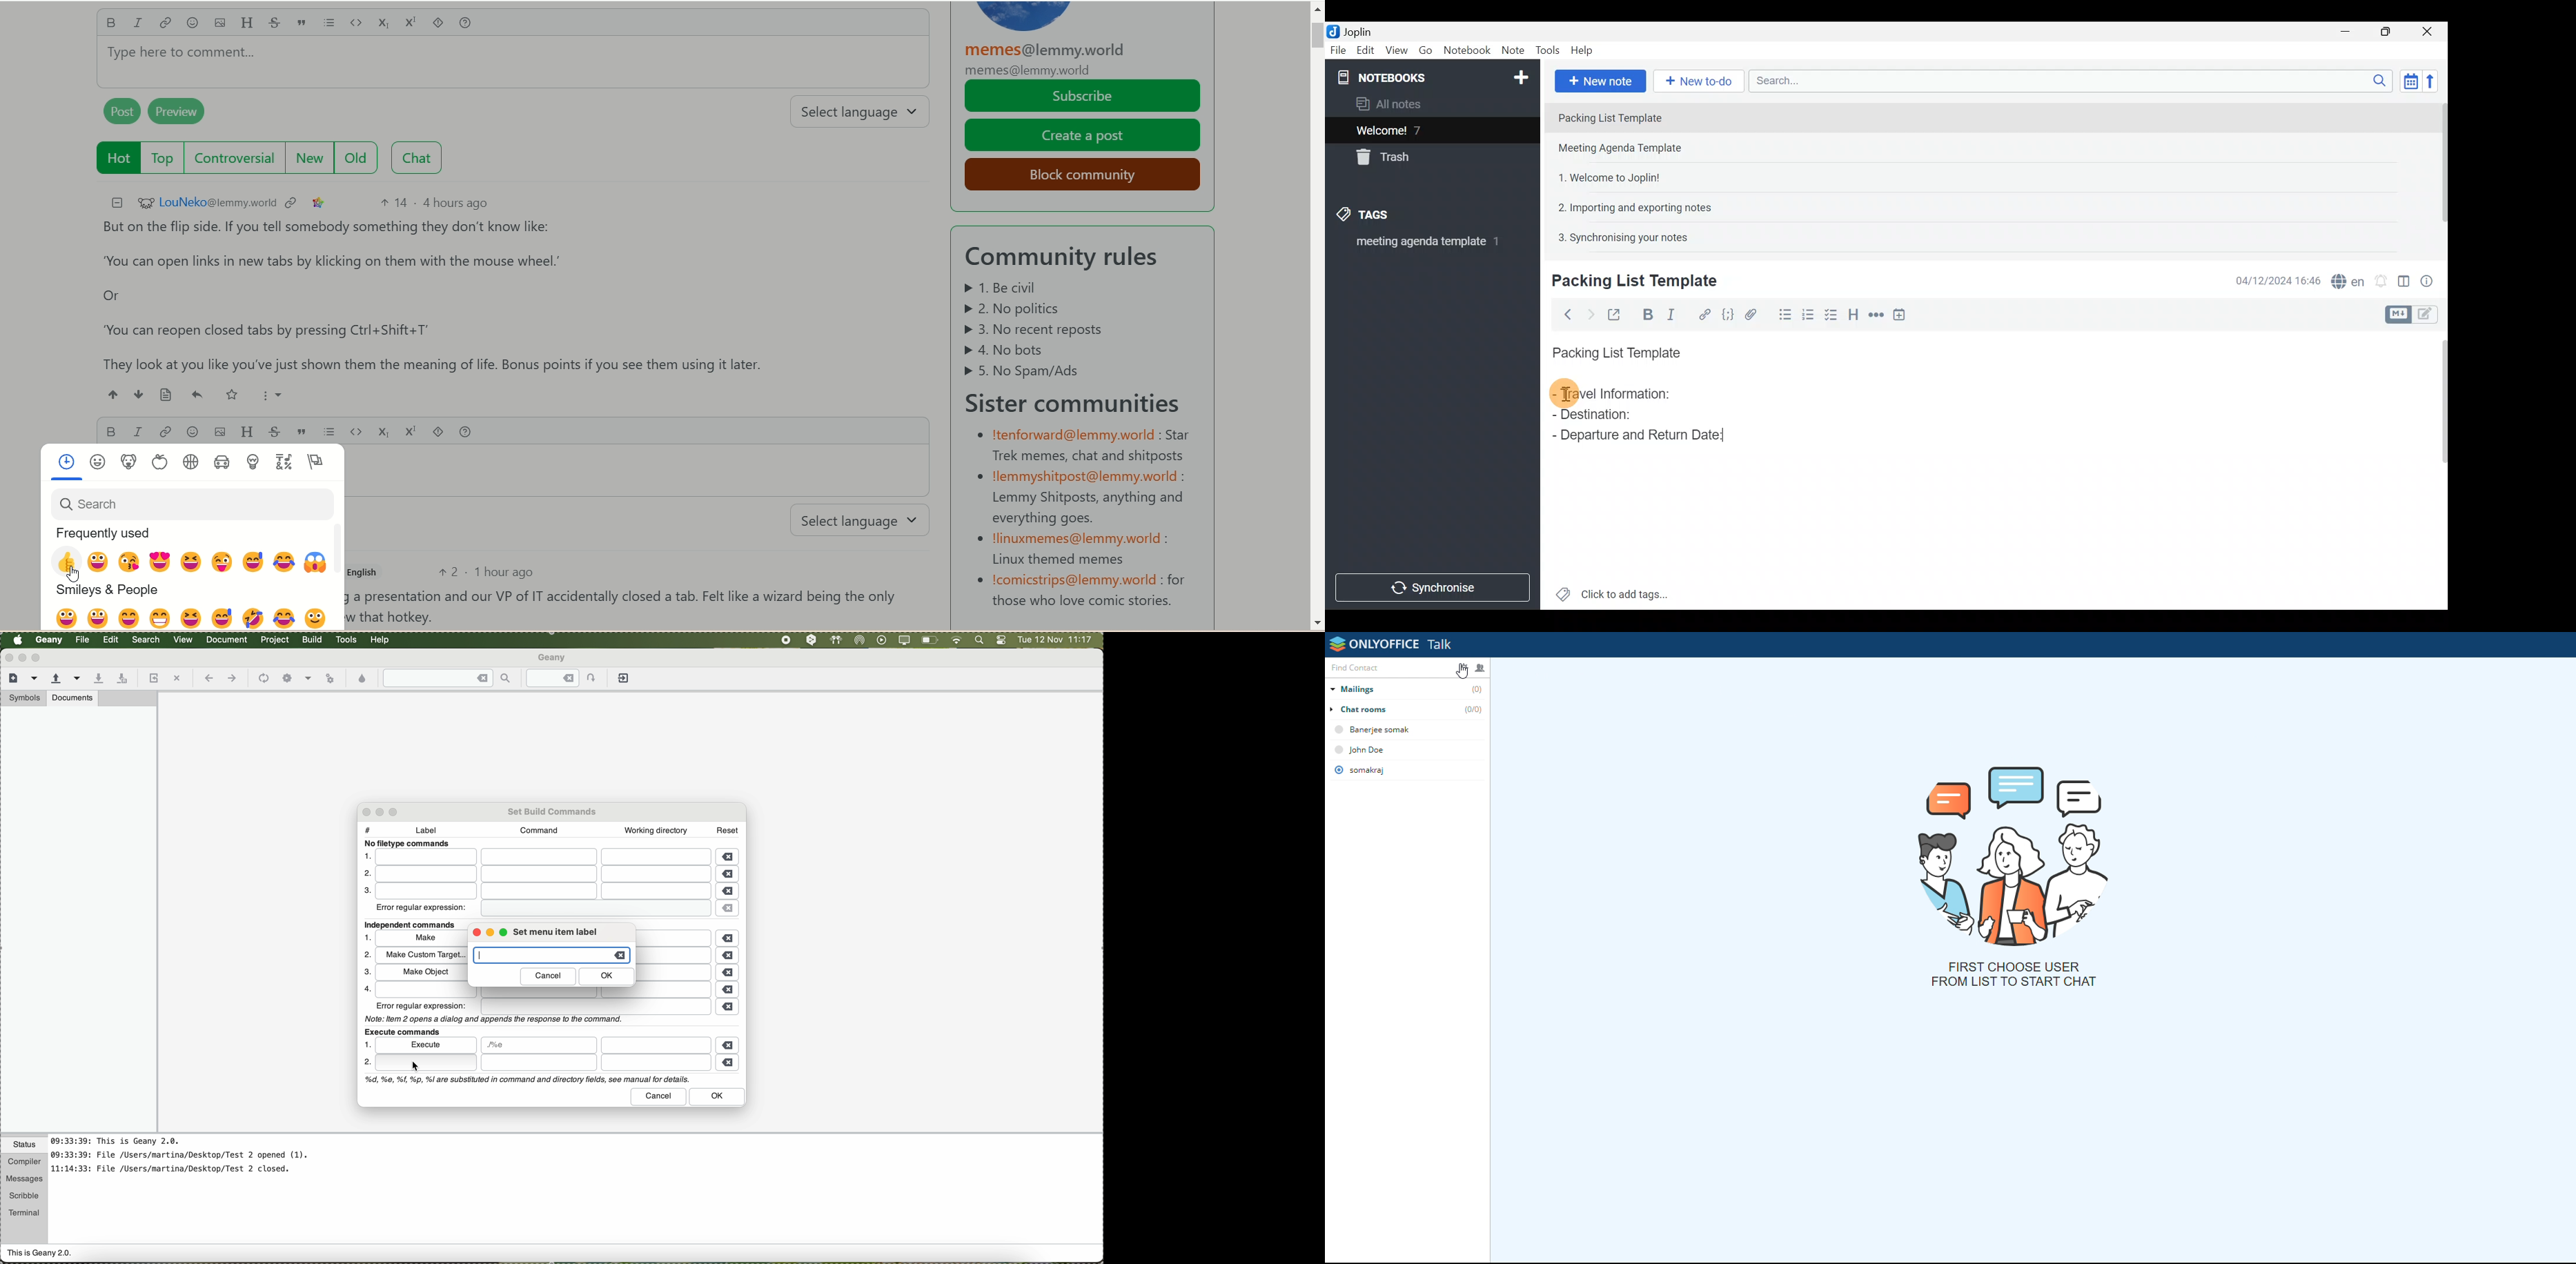 This screenshot has width=2576, height=1288. What do you see at coordinates (364, 874) in the screenshot?
I see `2` at bounding box center [364, 874].